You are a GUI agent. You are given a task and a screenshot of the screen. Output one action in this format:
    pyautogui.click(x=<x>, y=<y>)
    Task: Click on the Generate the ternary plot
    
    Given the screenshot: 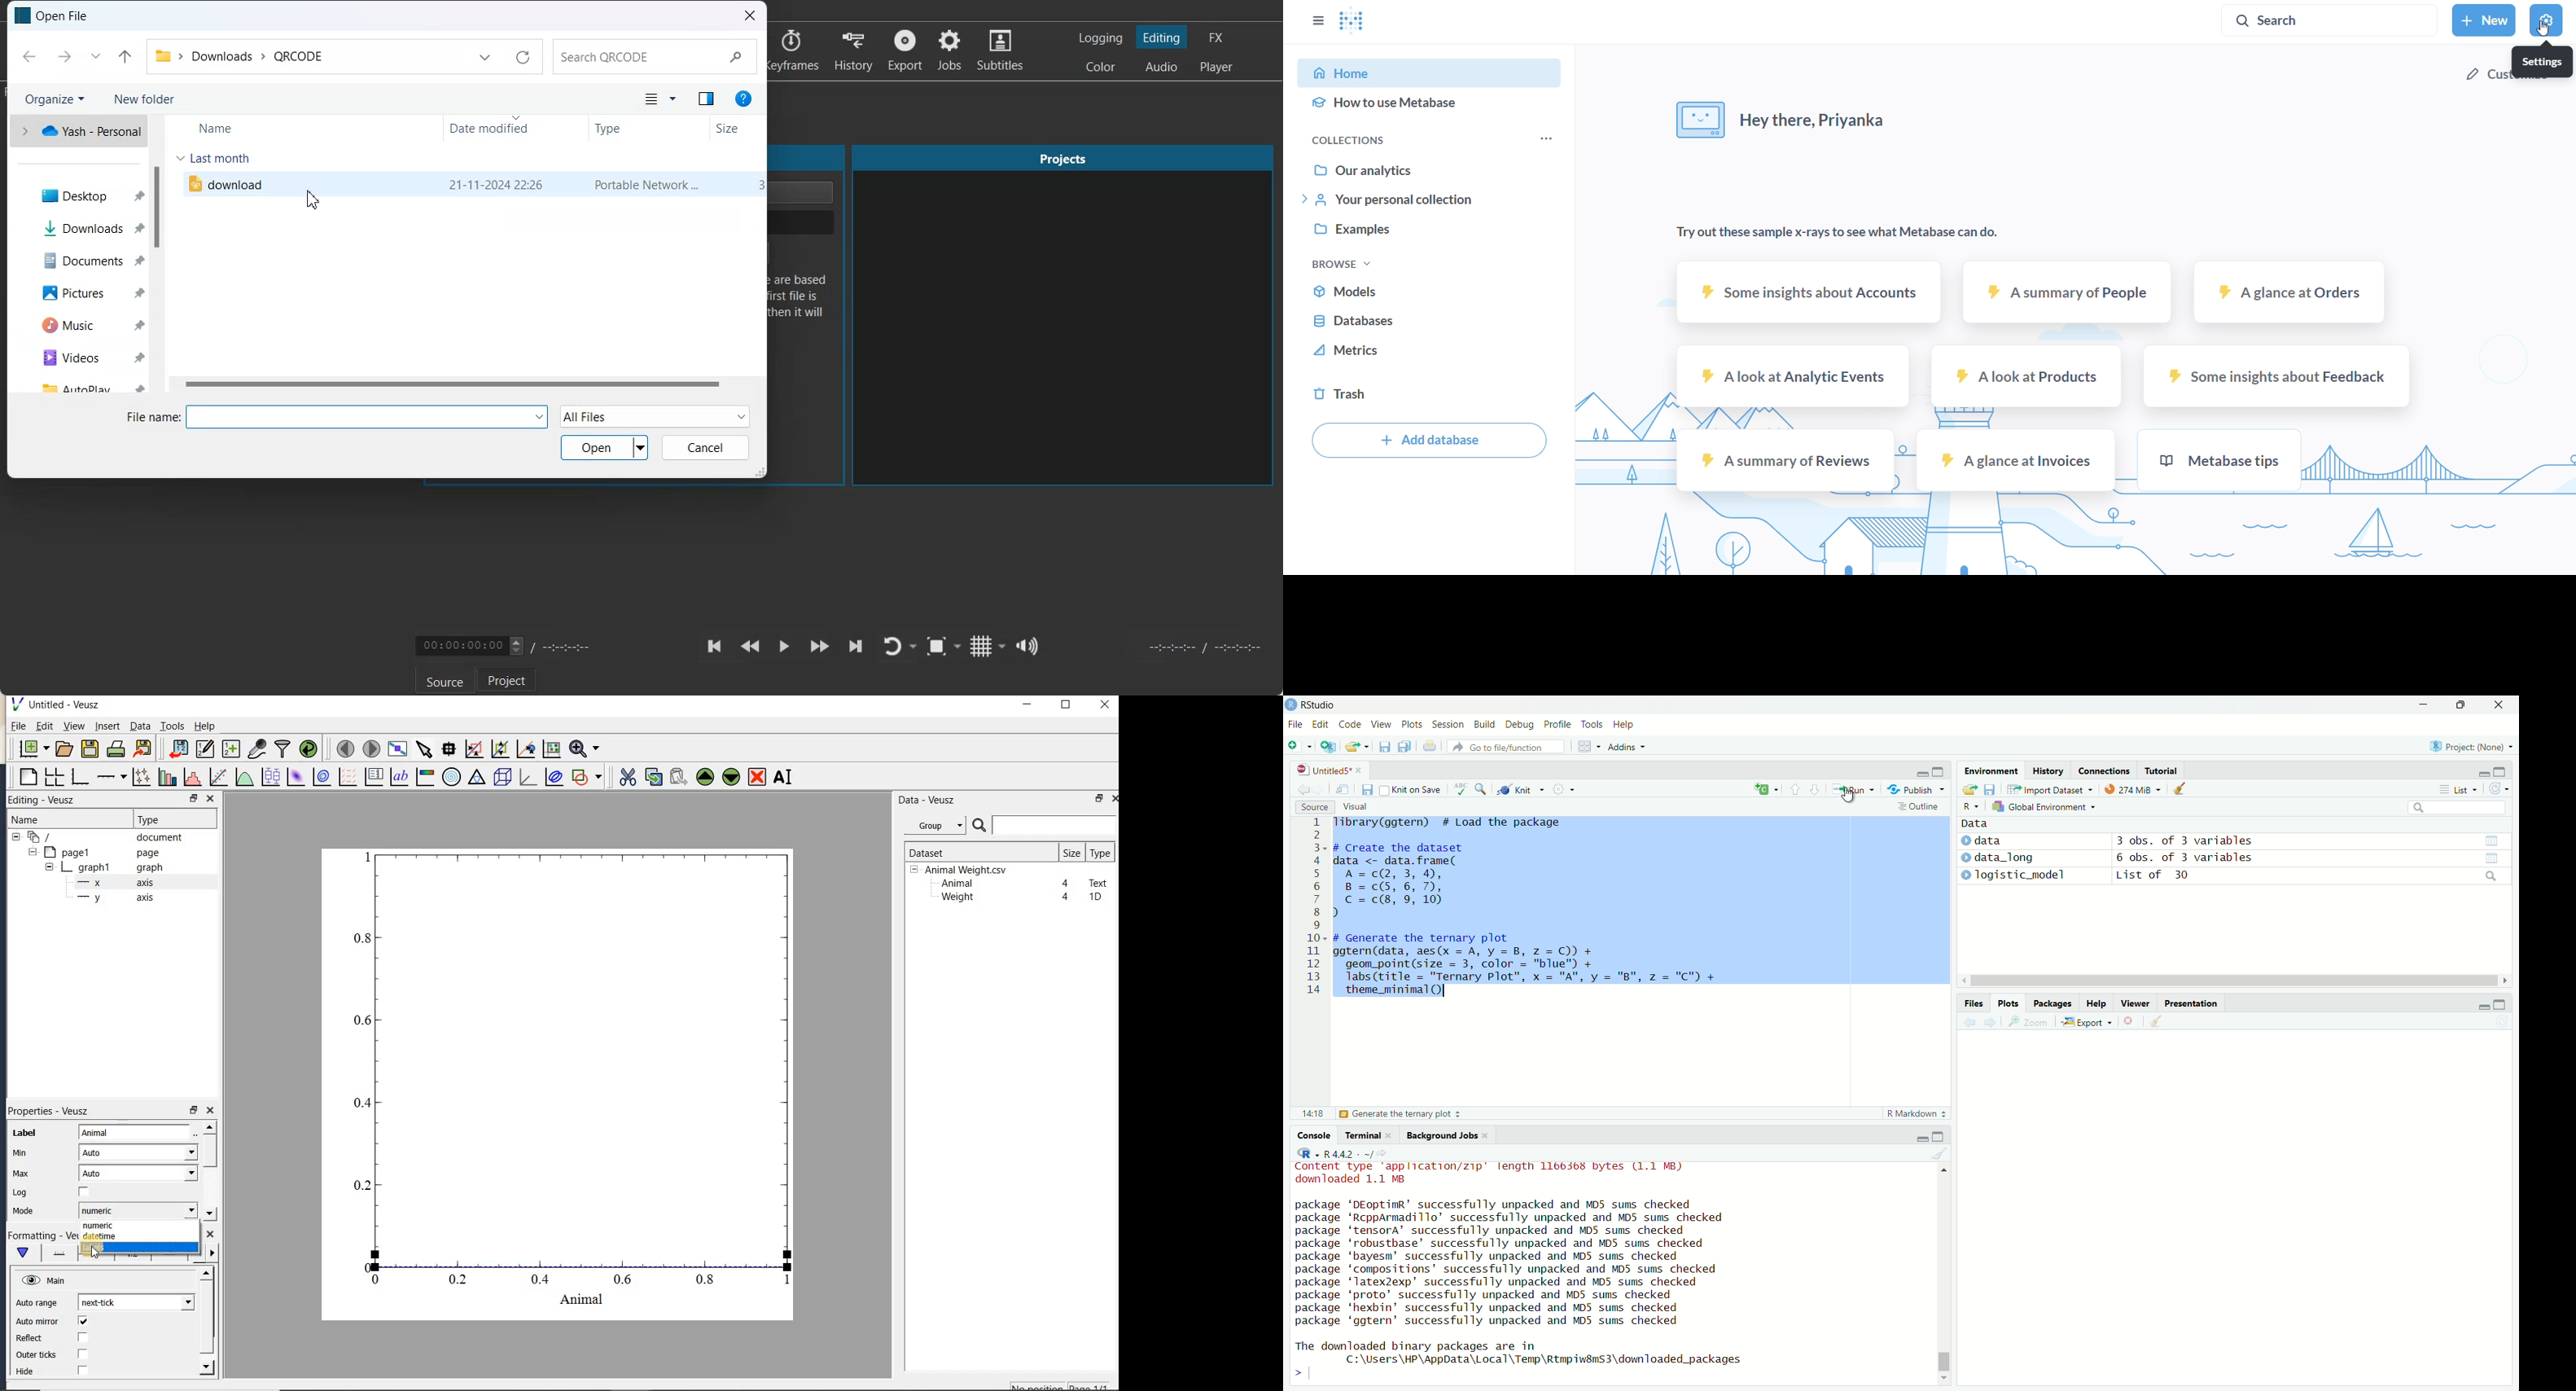 What is the action you would take?
    pyautogui.click(x=1401, y=1114)
    